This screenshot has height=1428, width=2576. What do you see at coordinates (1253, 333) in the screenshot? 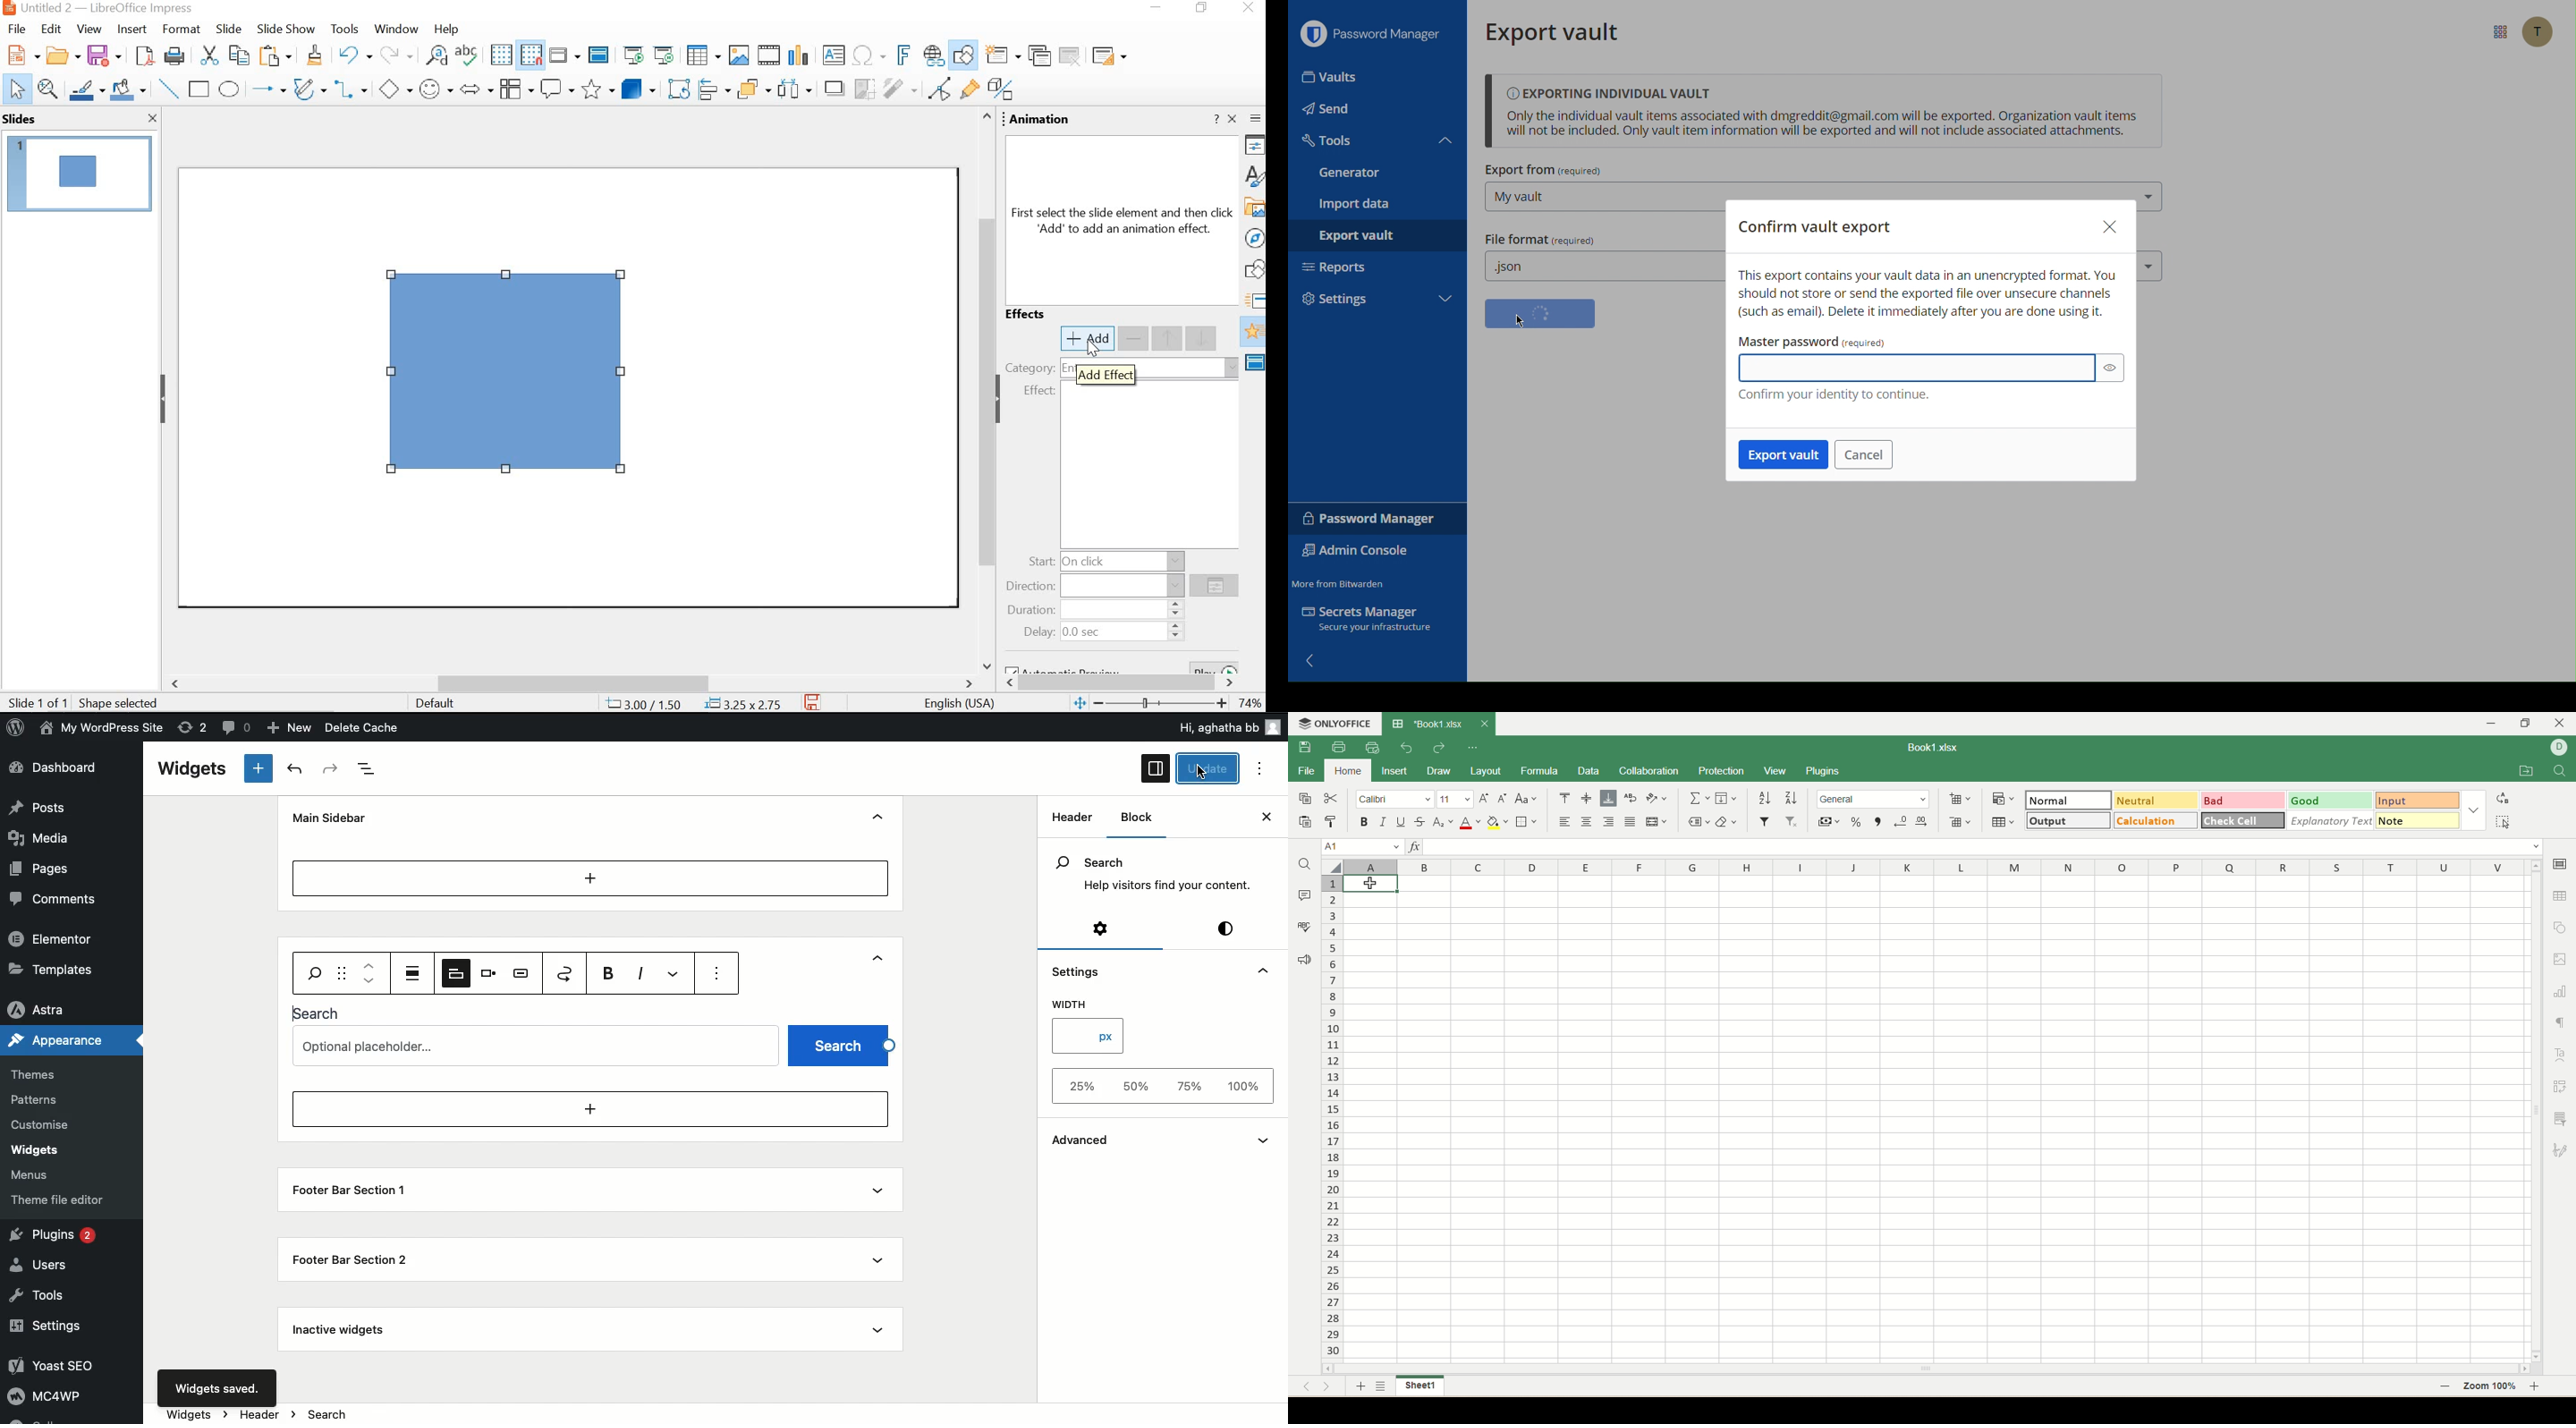
I see `animation` at bounding box center [1253, 333].